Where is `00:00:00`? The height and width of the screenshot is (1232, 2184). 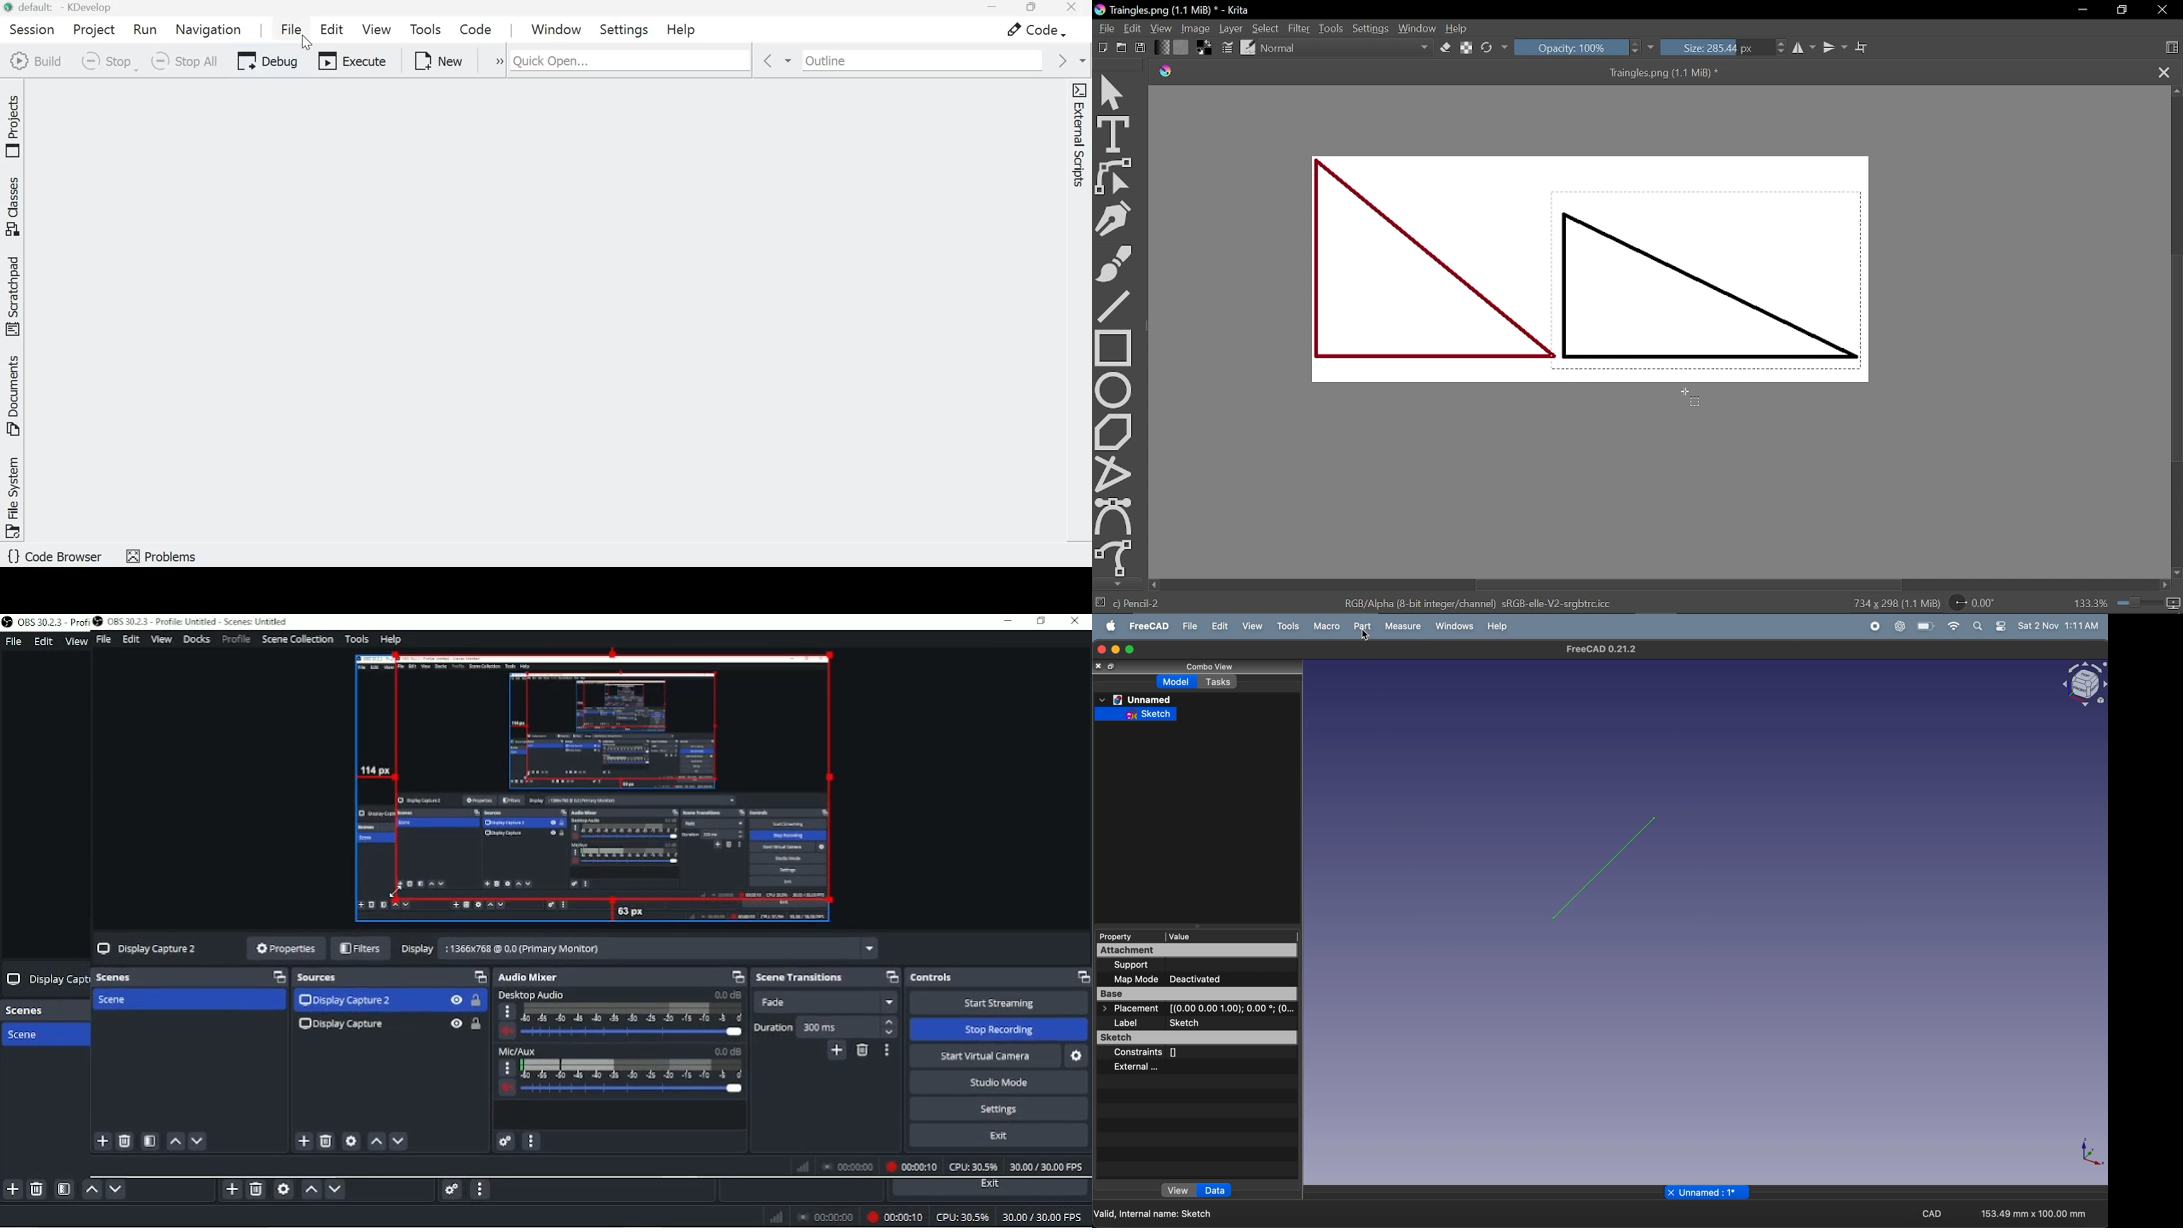 00:00:00 is located at coordinates (850, 1167).